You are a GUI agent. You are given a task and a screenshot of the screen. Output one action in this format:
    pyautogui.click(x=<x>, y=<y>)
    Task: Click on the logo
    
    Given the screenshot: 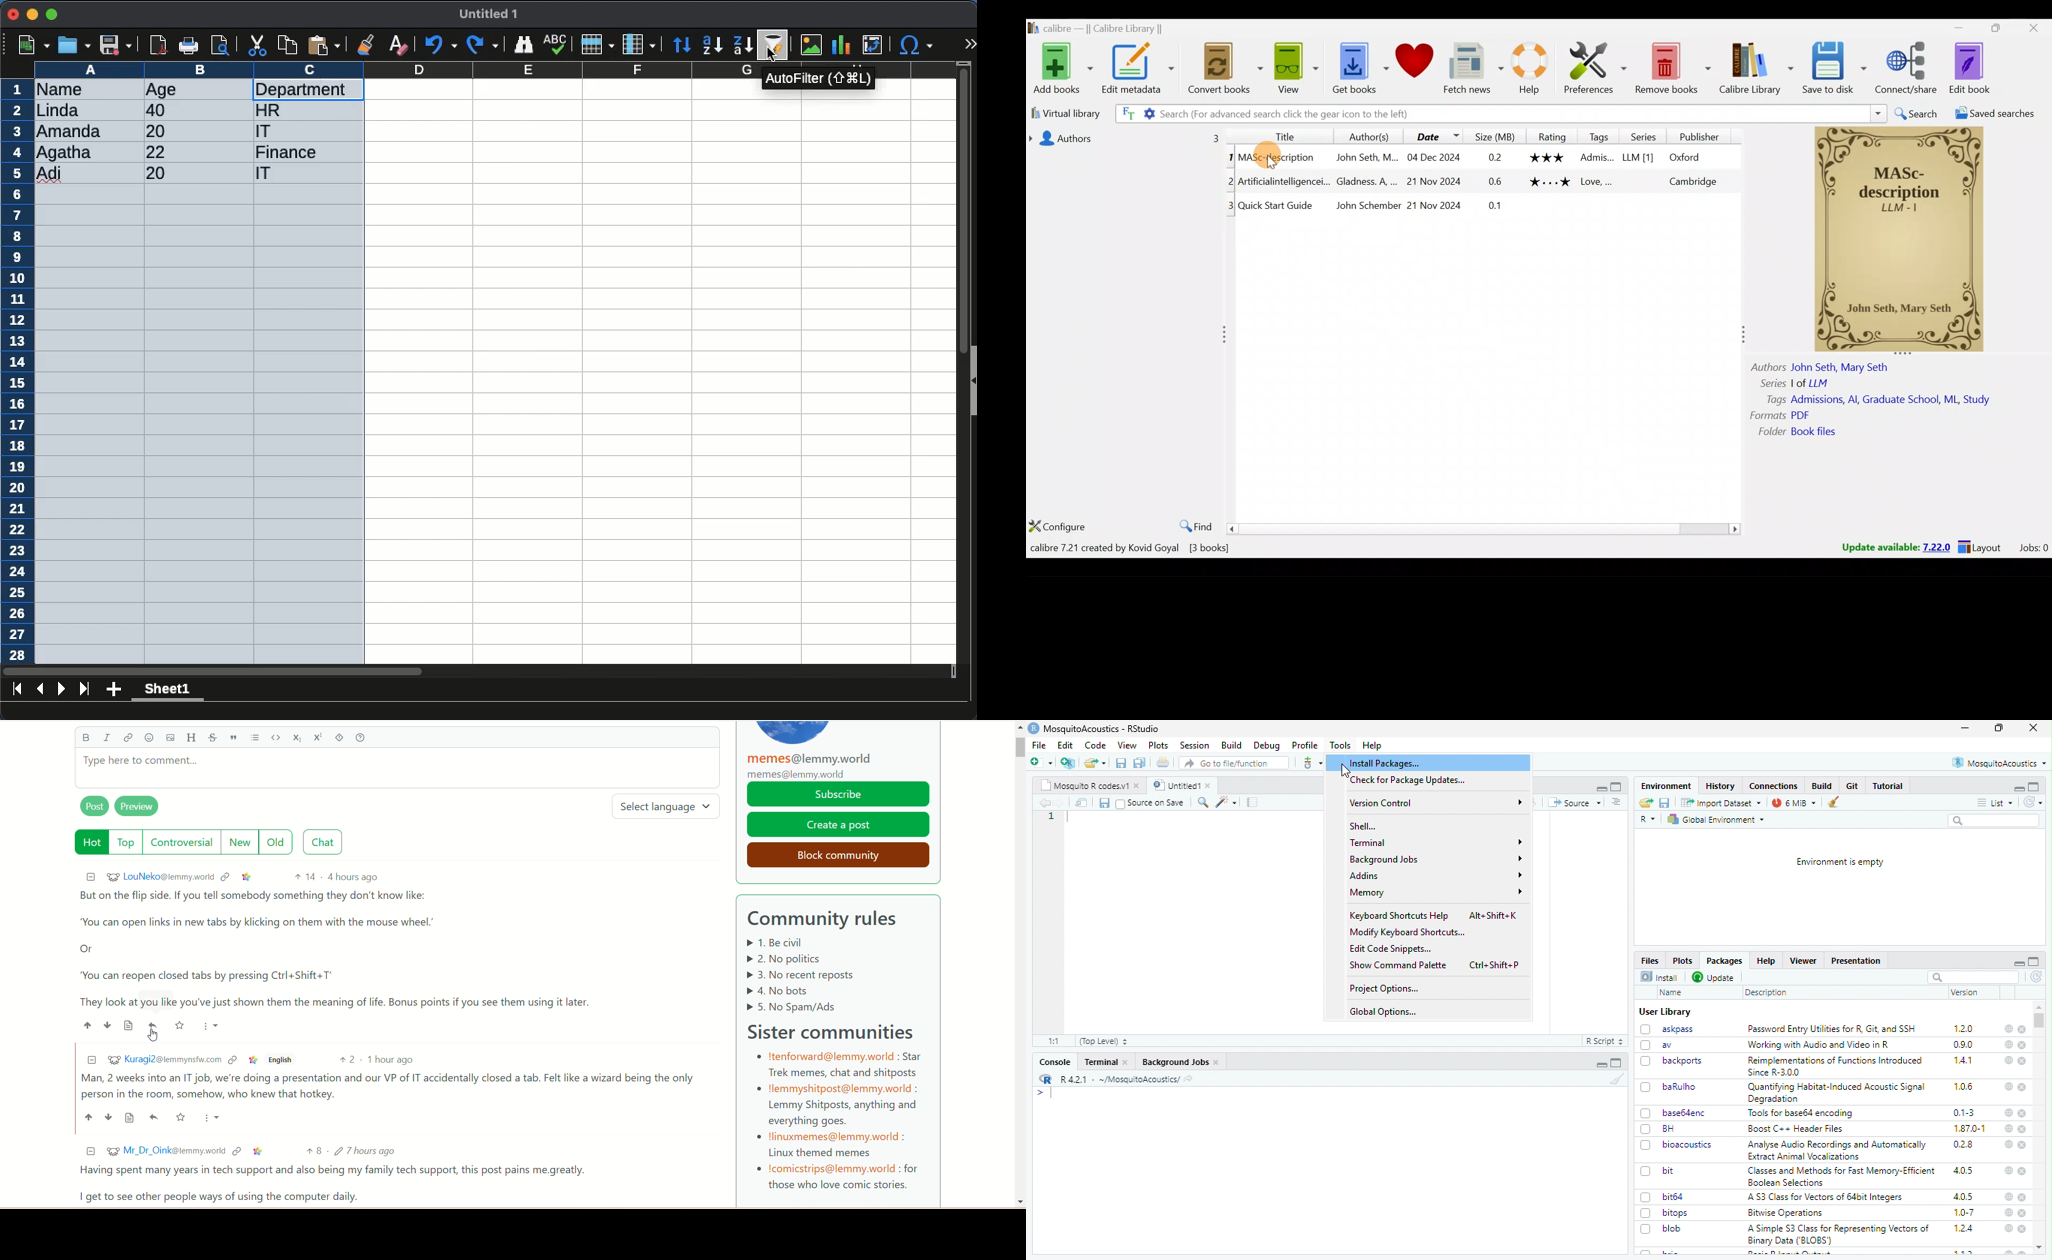 What is the action you would take?
    pyautogui.click(x=1046, y=1079)
    